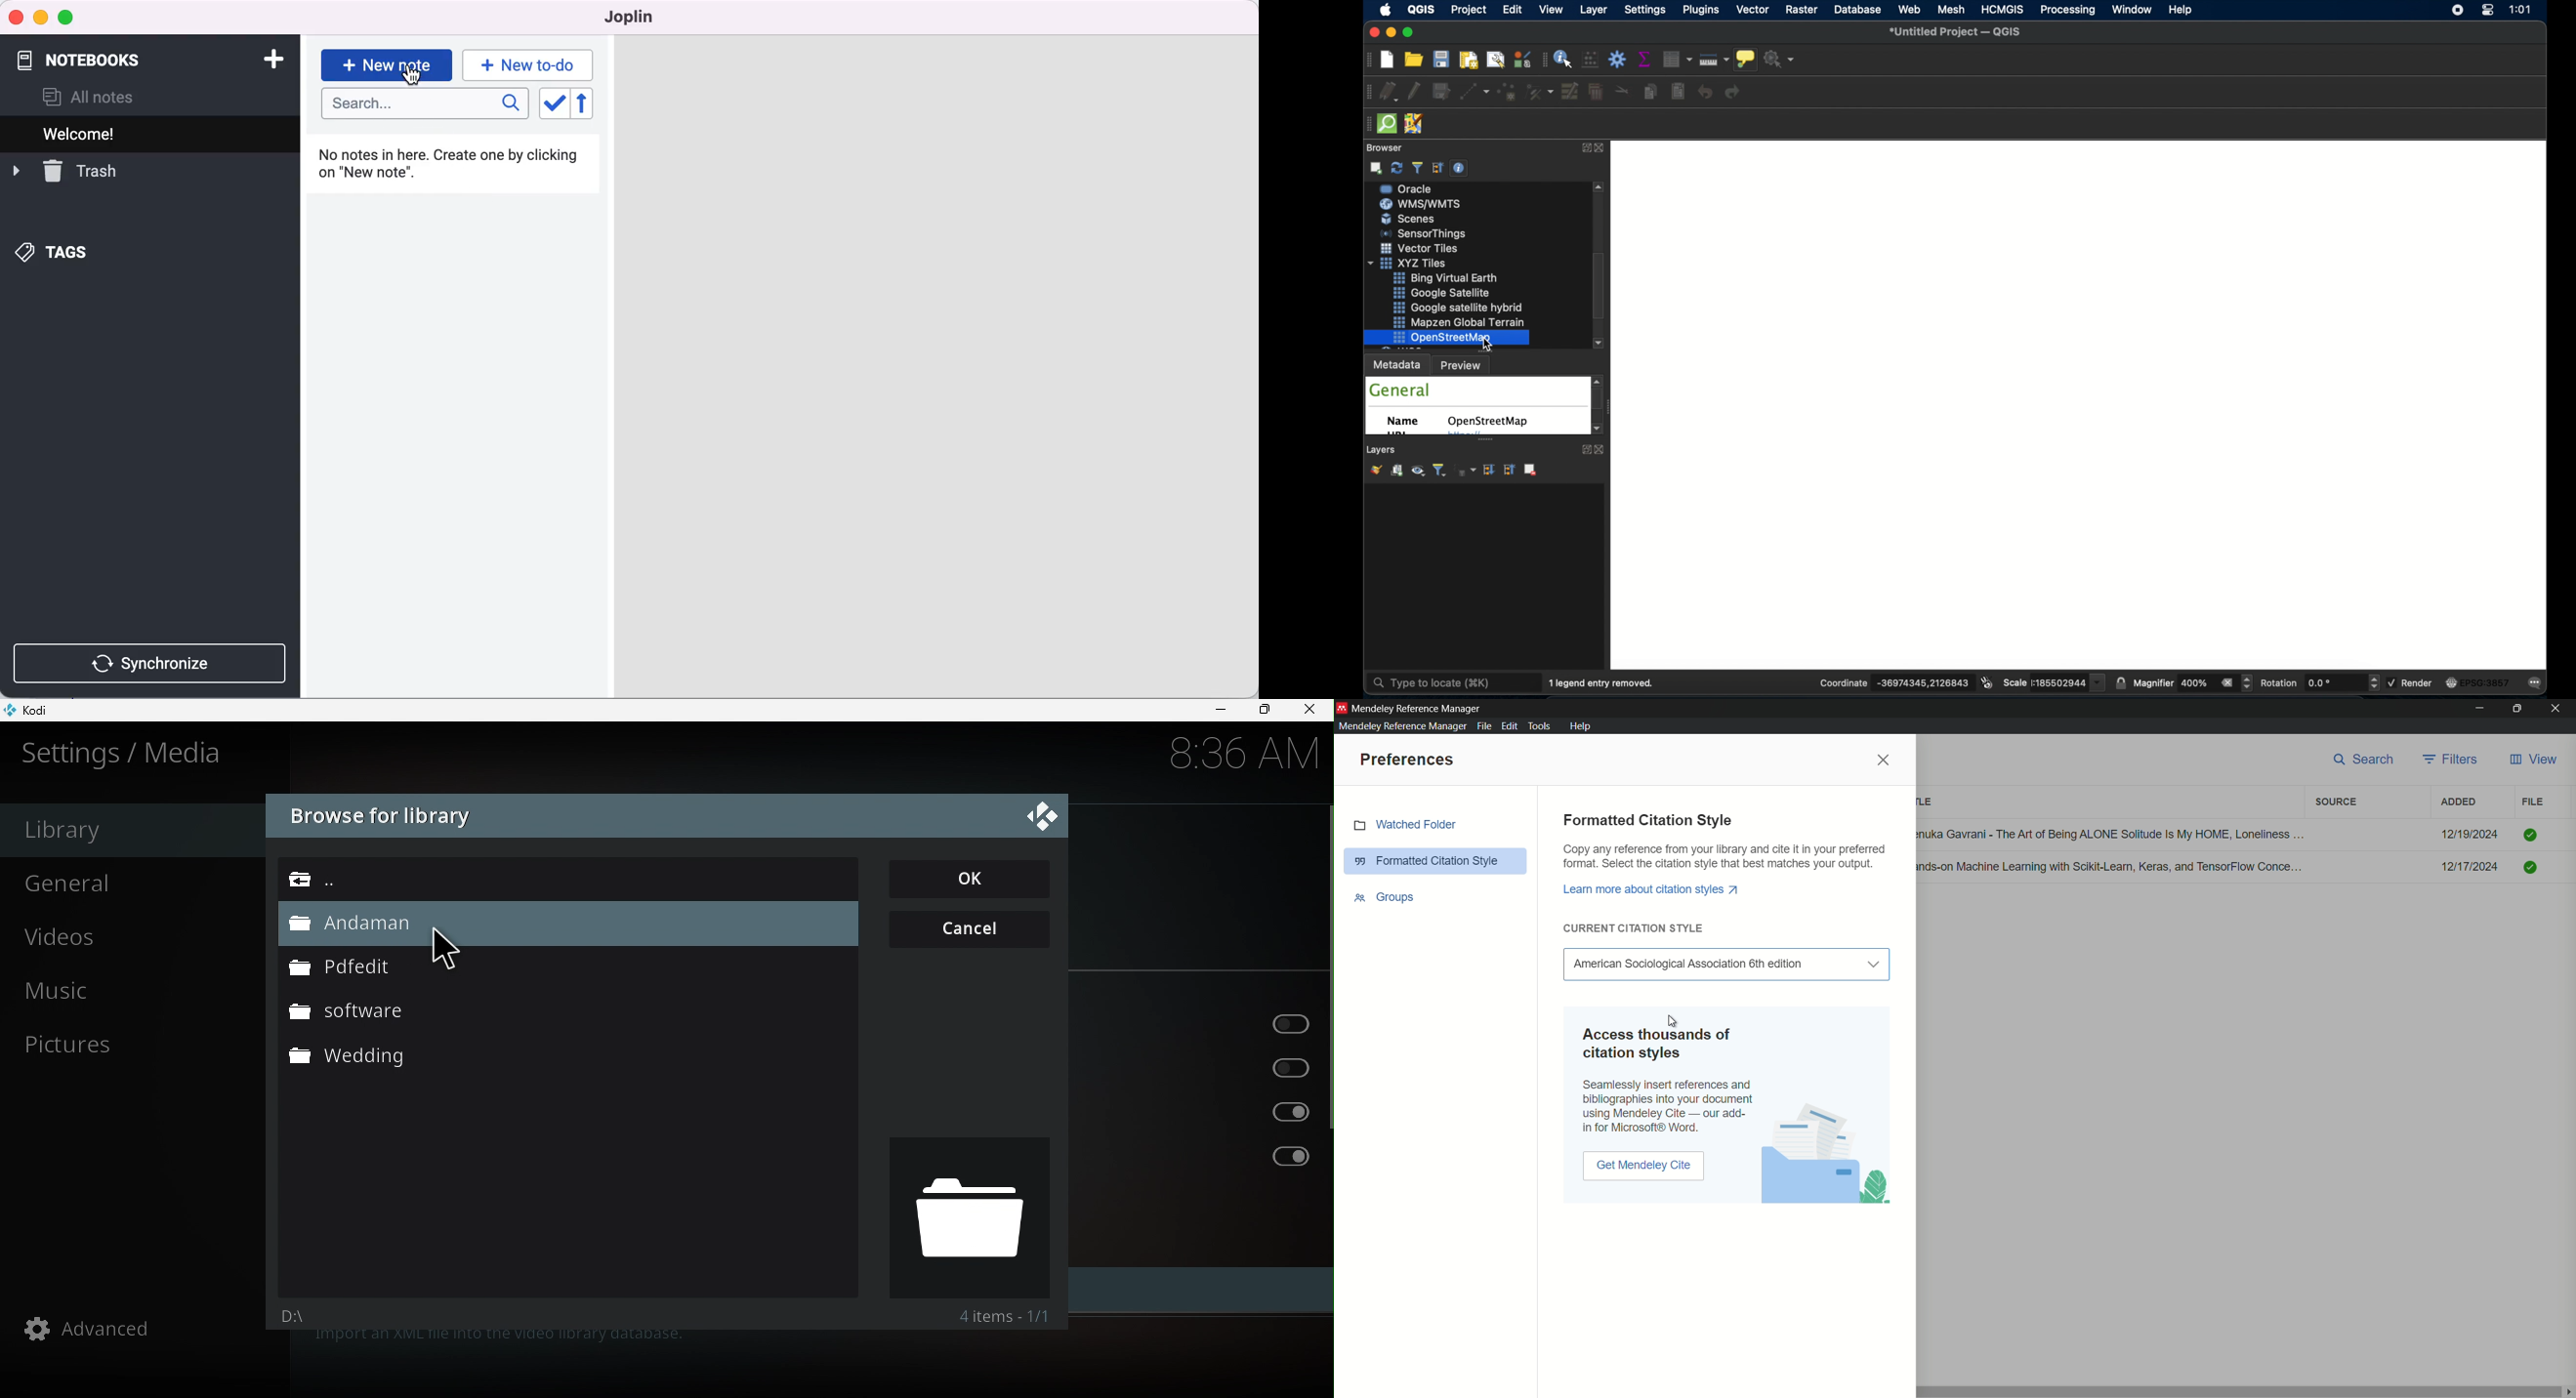 The height and width of the screenshot is (1400, 2576). What do you see at coordinates (127, 753) in the screenshot?
I see `Settings/media` at bounding box center [127, 753].